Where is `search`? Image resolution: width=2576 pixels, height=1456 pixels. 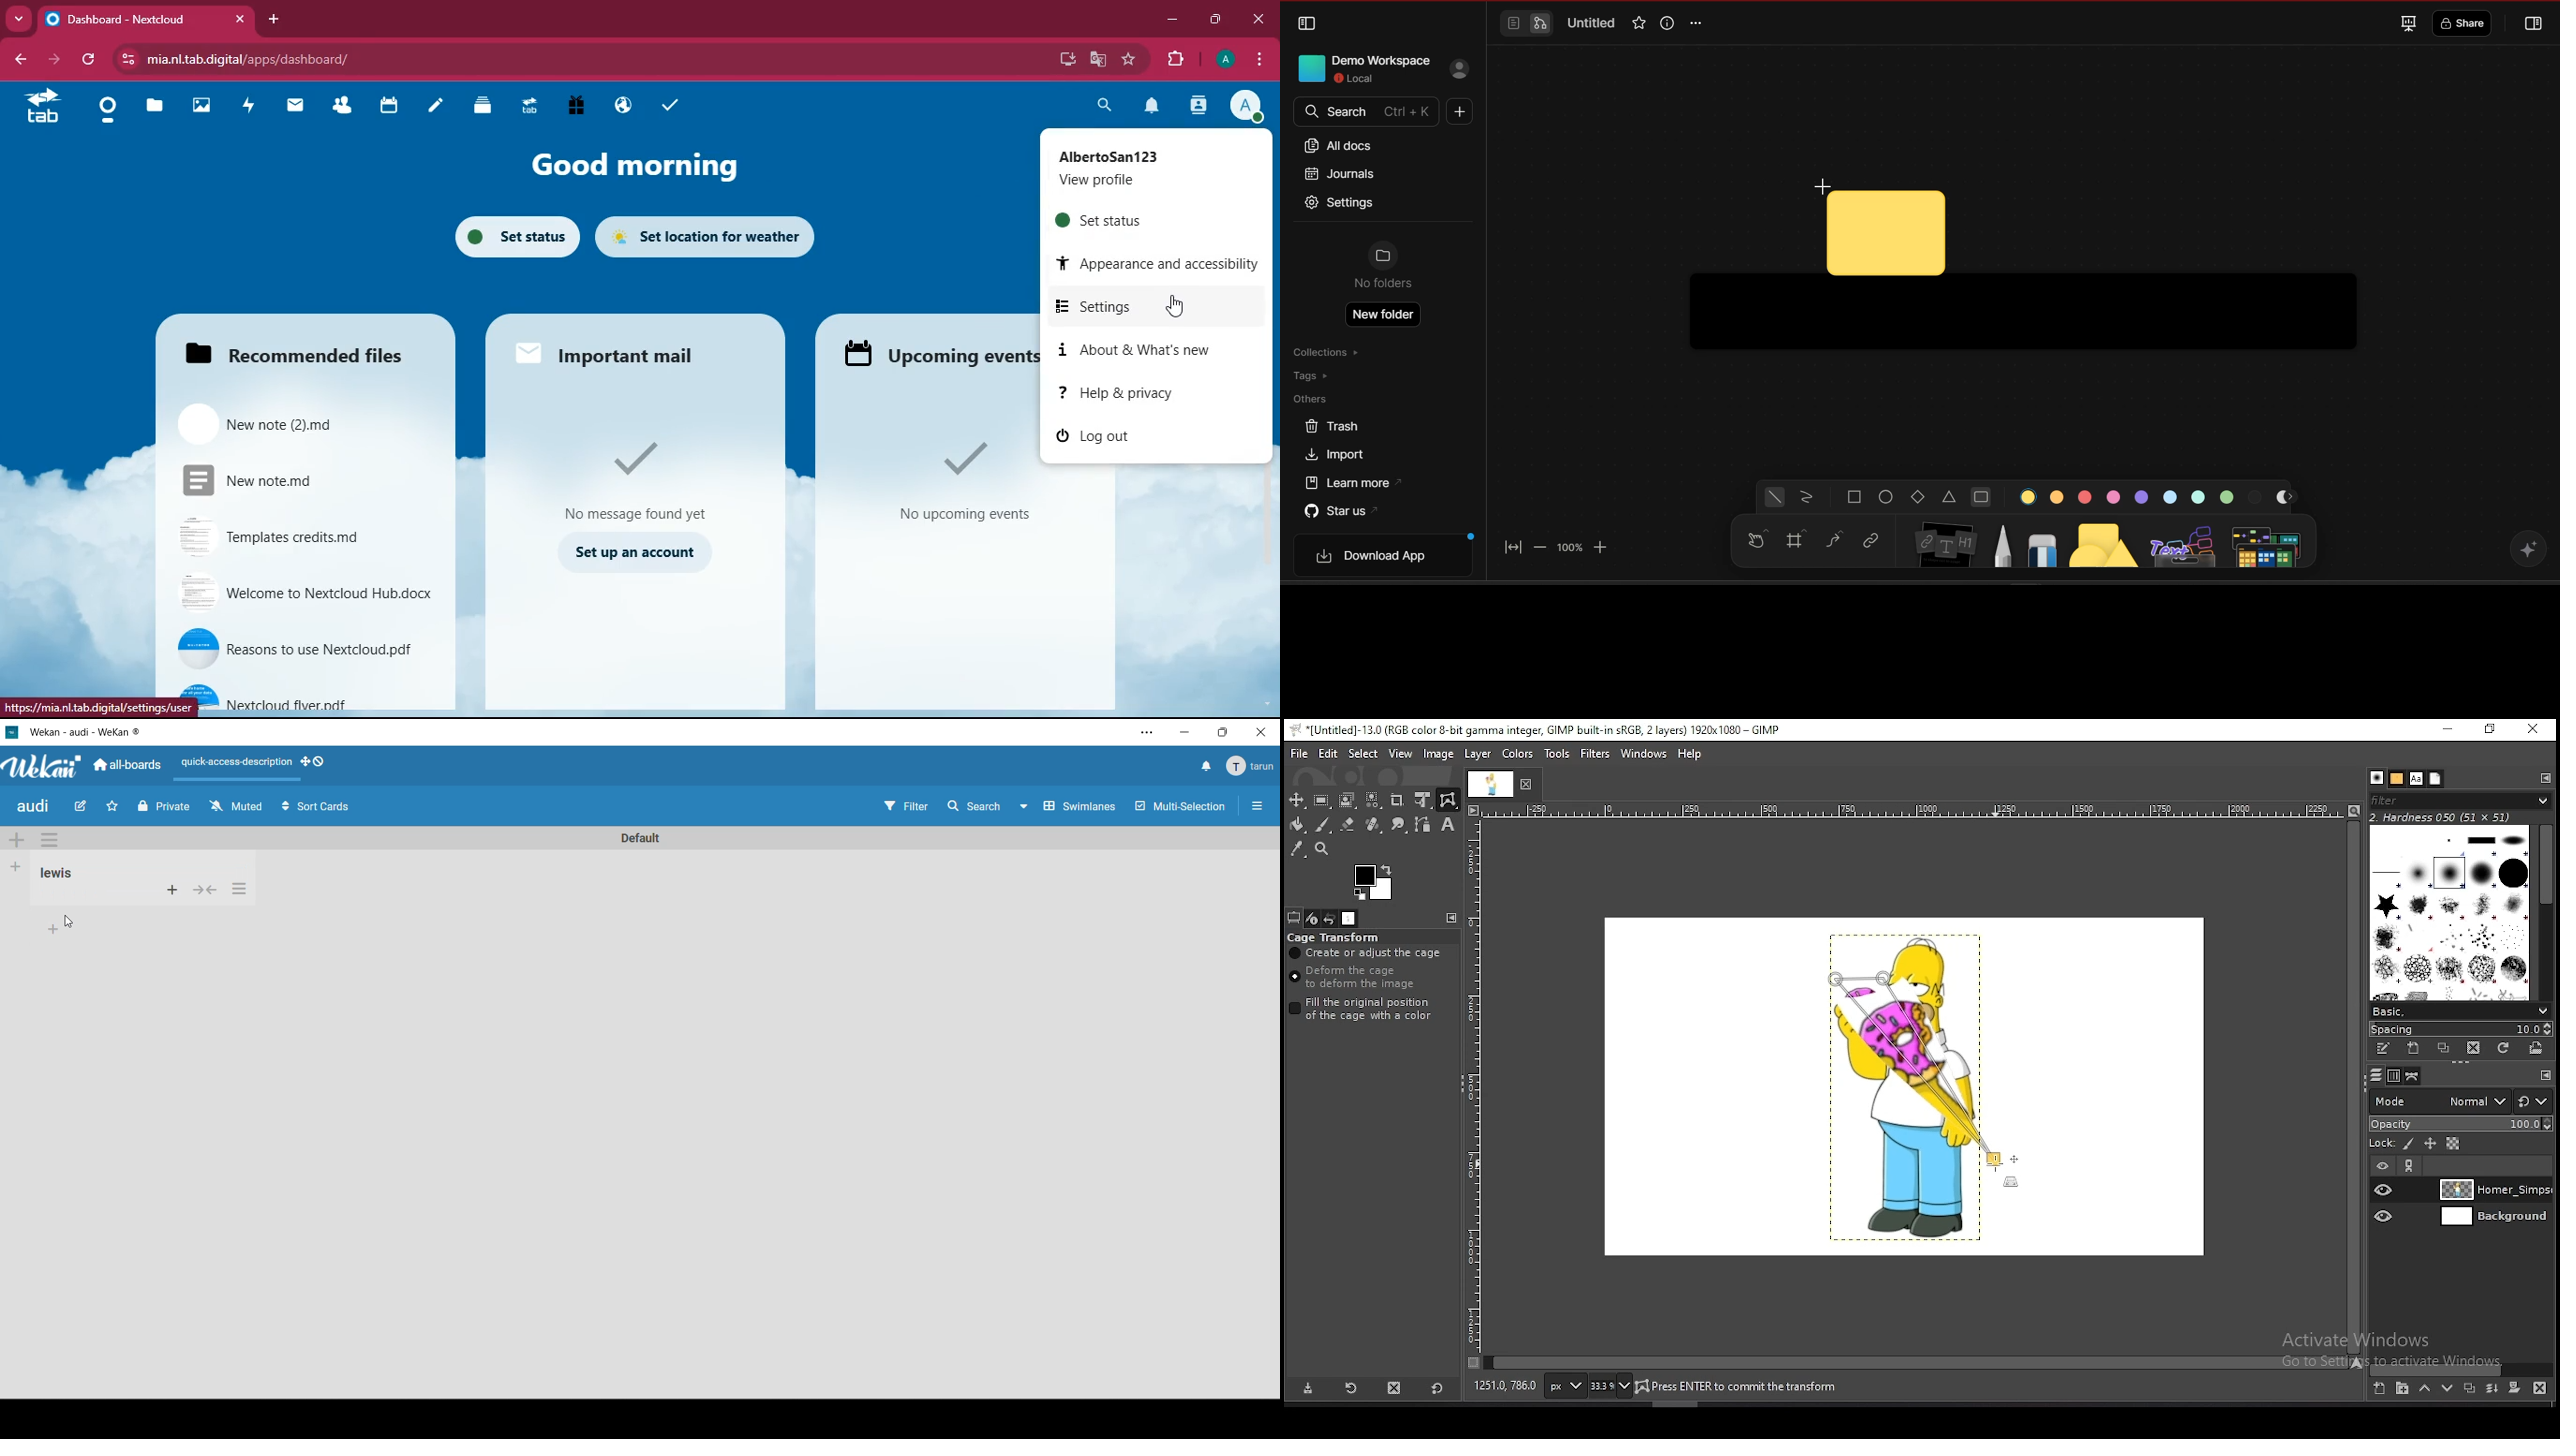
search is located at coordinates (970, 806).